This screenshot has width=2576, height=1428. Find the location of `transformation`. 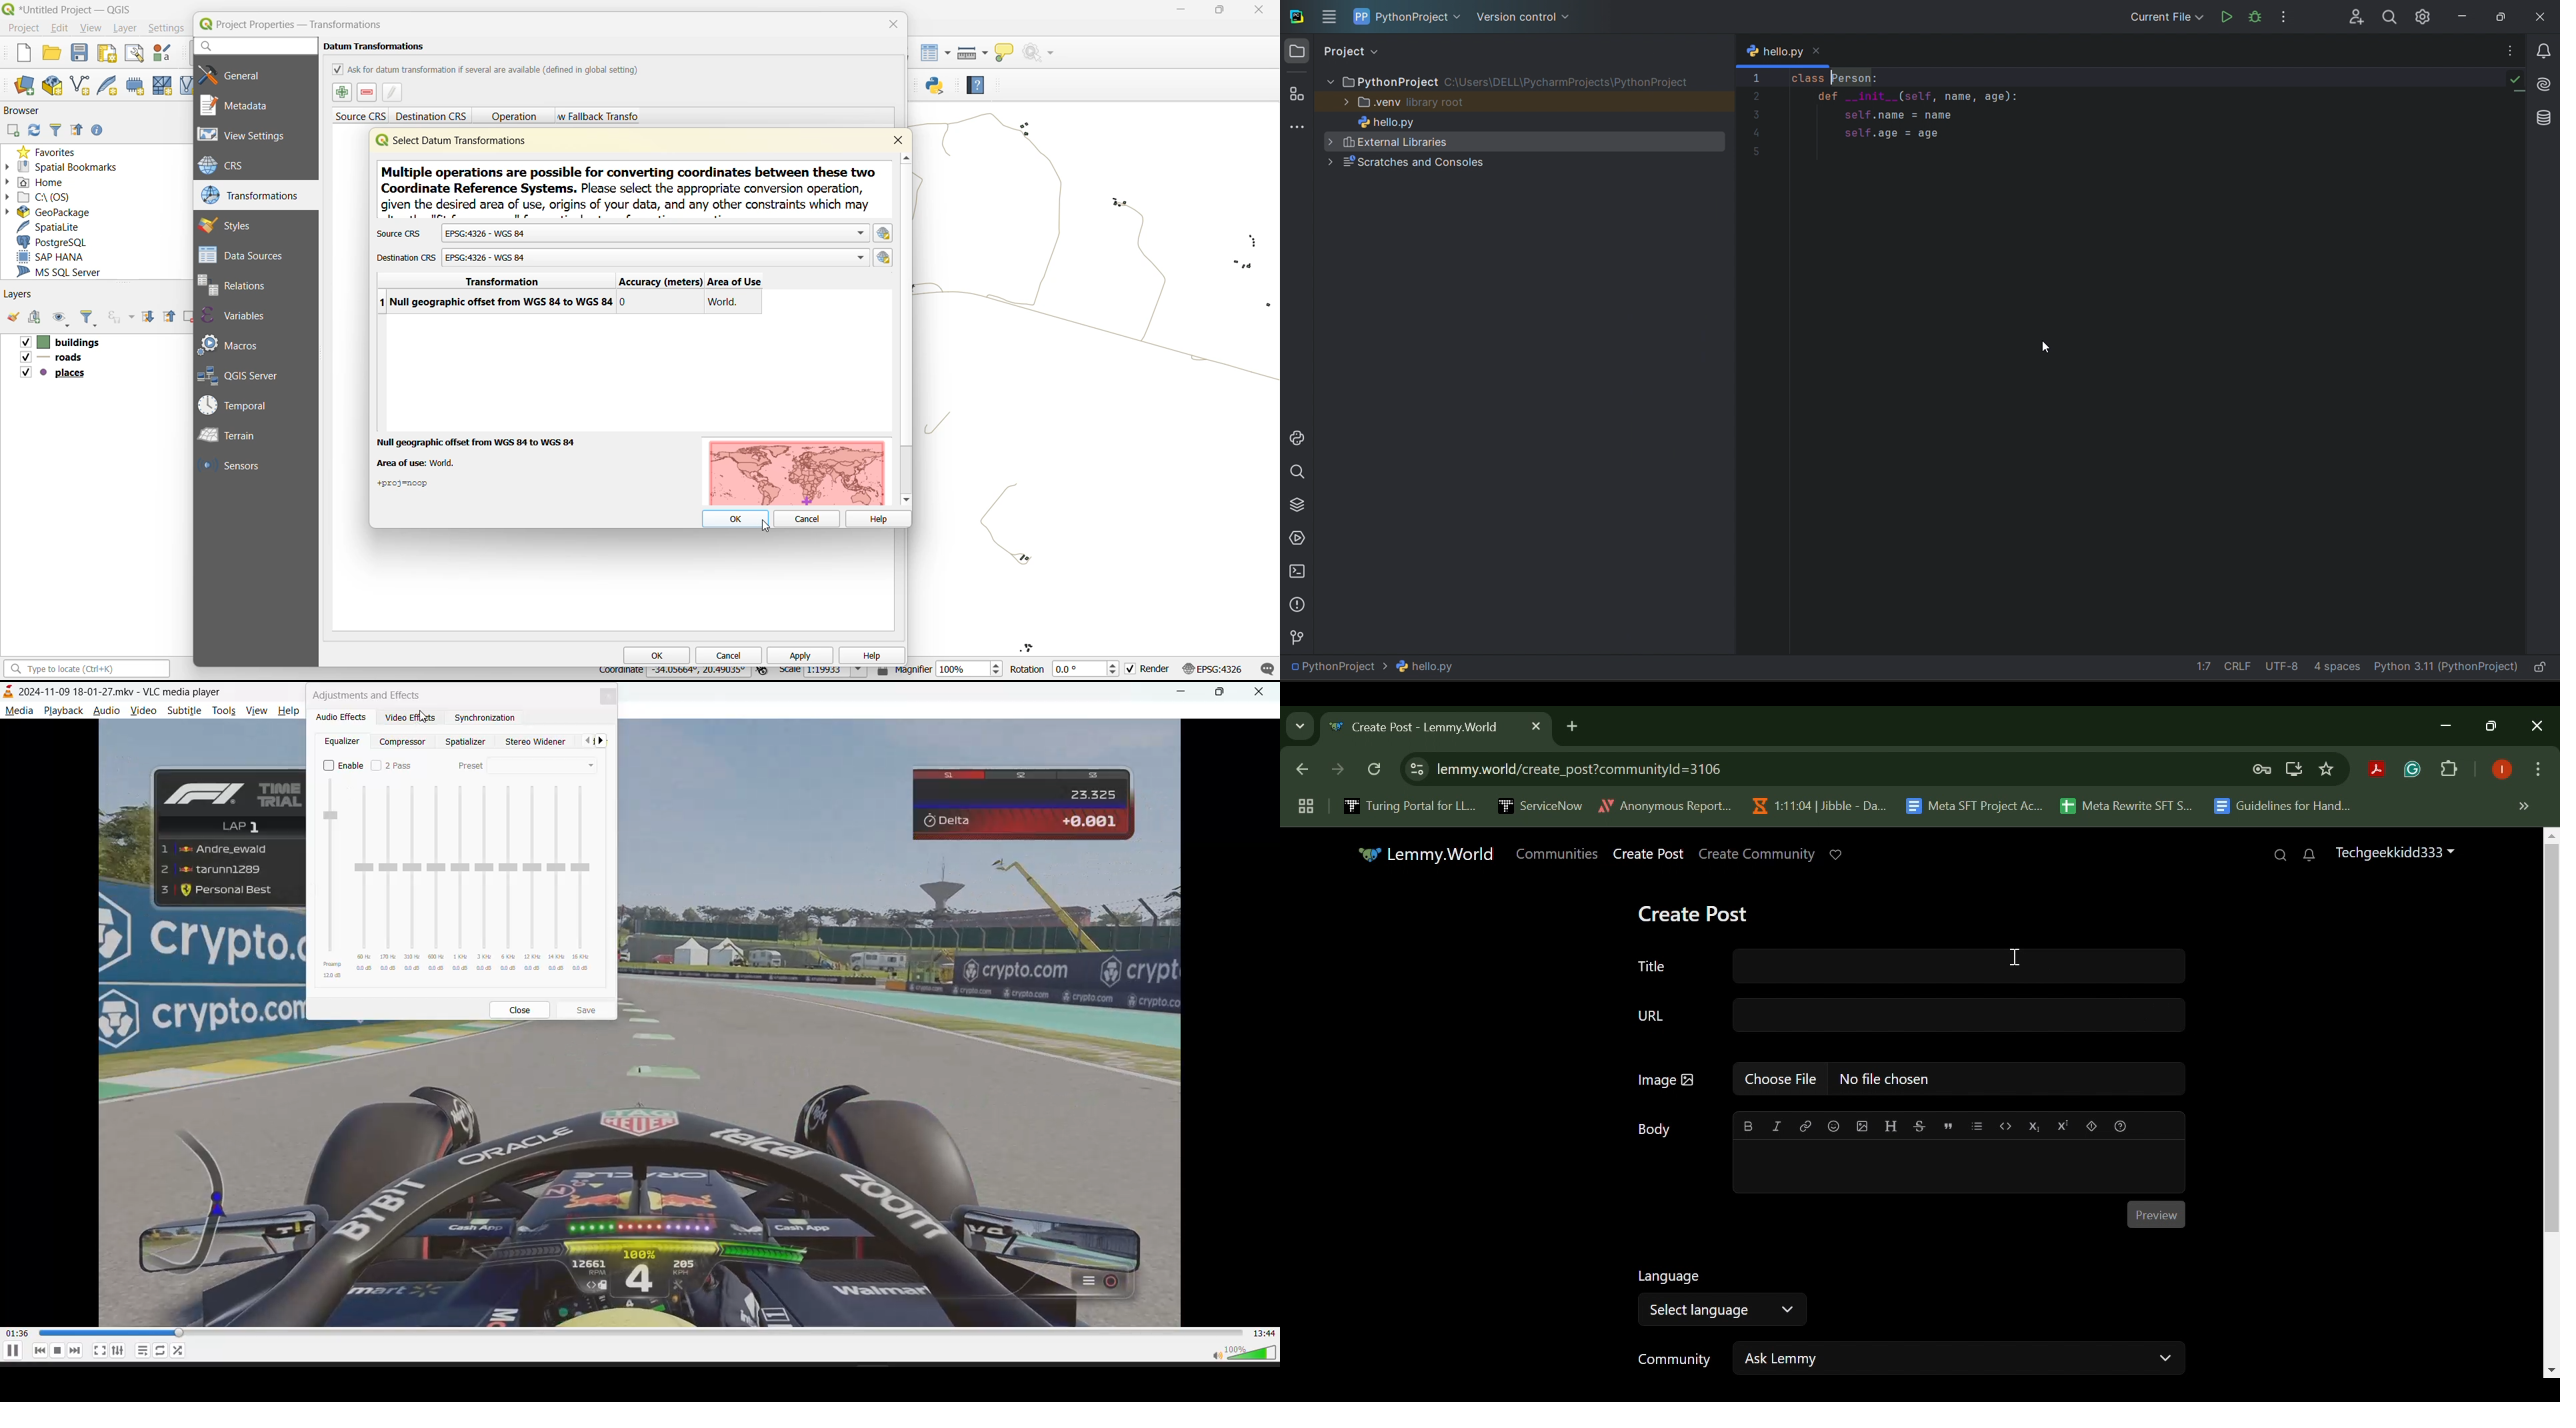

transformation is located at coordinates (499, 280).